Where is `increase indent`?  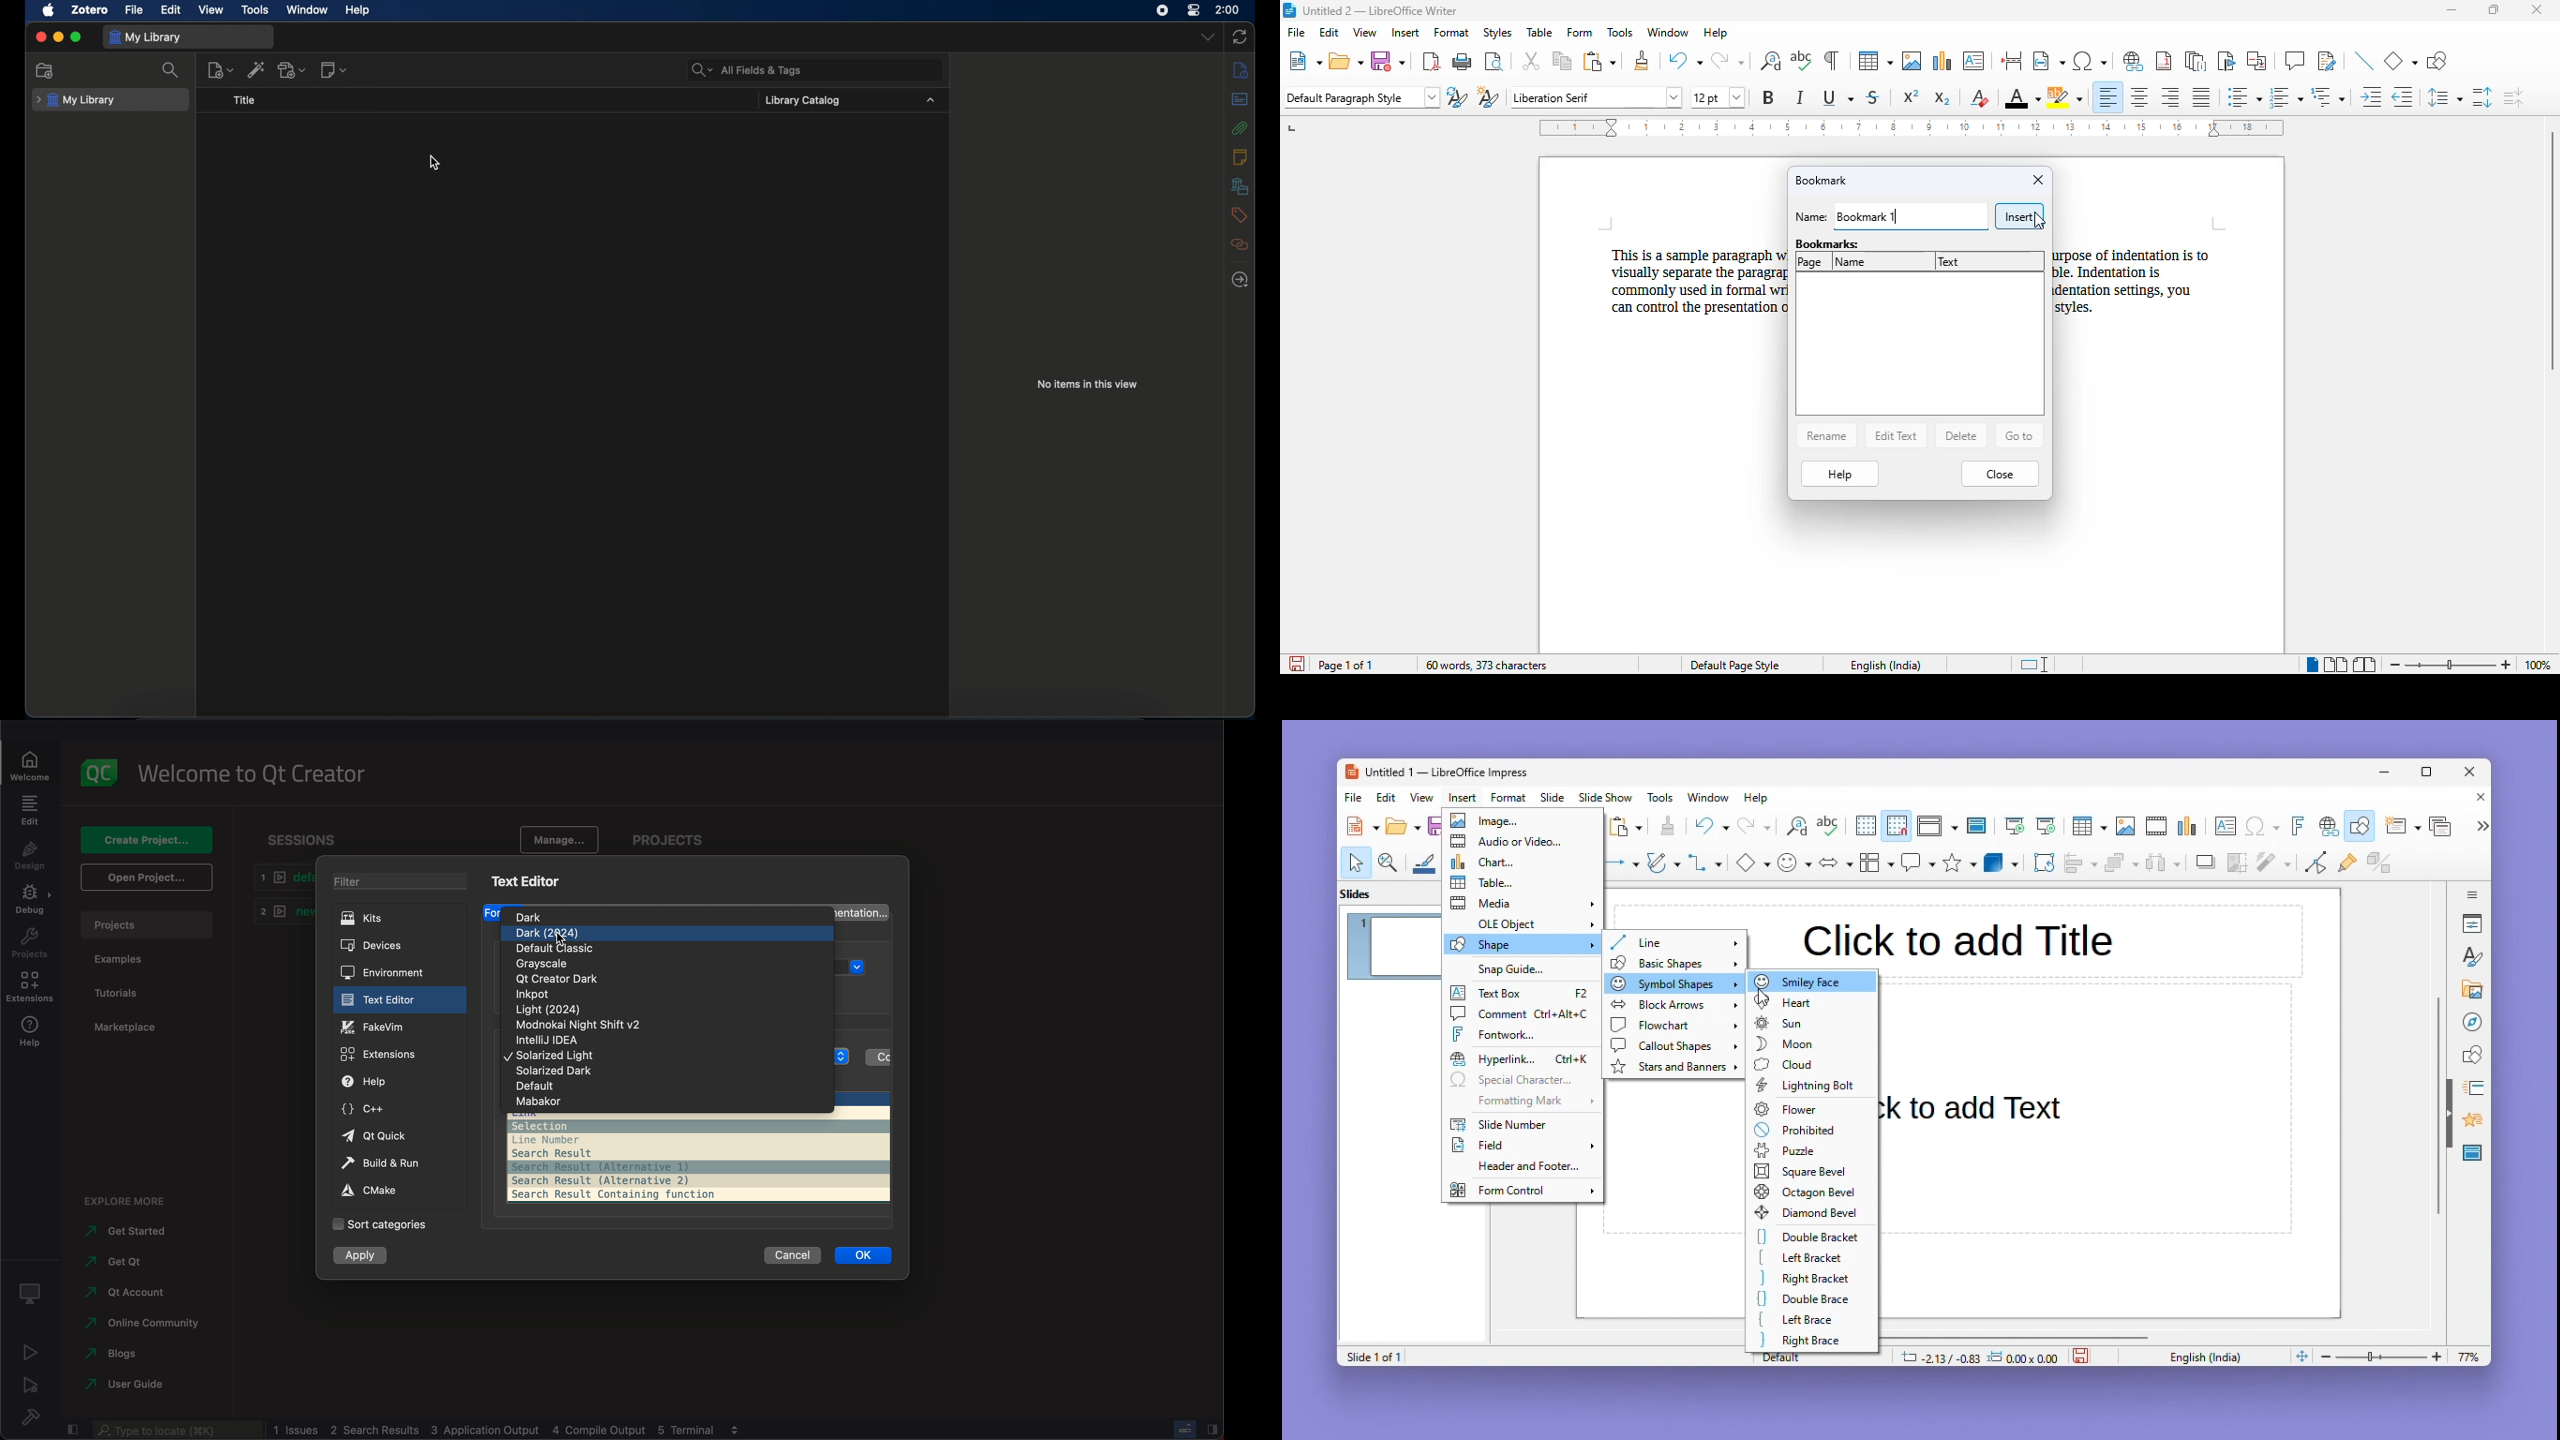
increase indent is located at coordinates (2370, 97).